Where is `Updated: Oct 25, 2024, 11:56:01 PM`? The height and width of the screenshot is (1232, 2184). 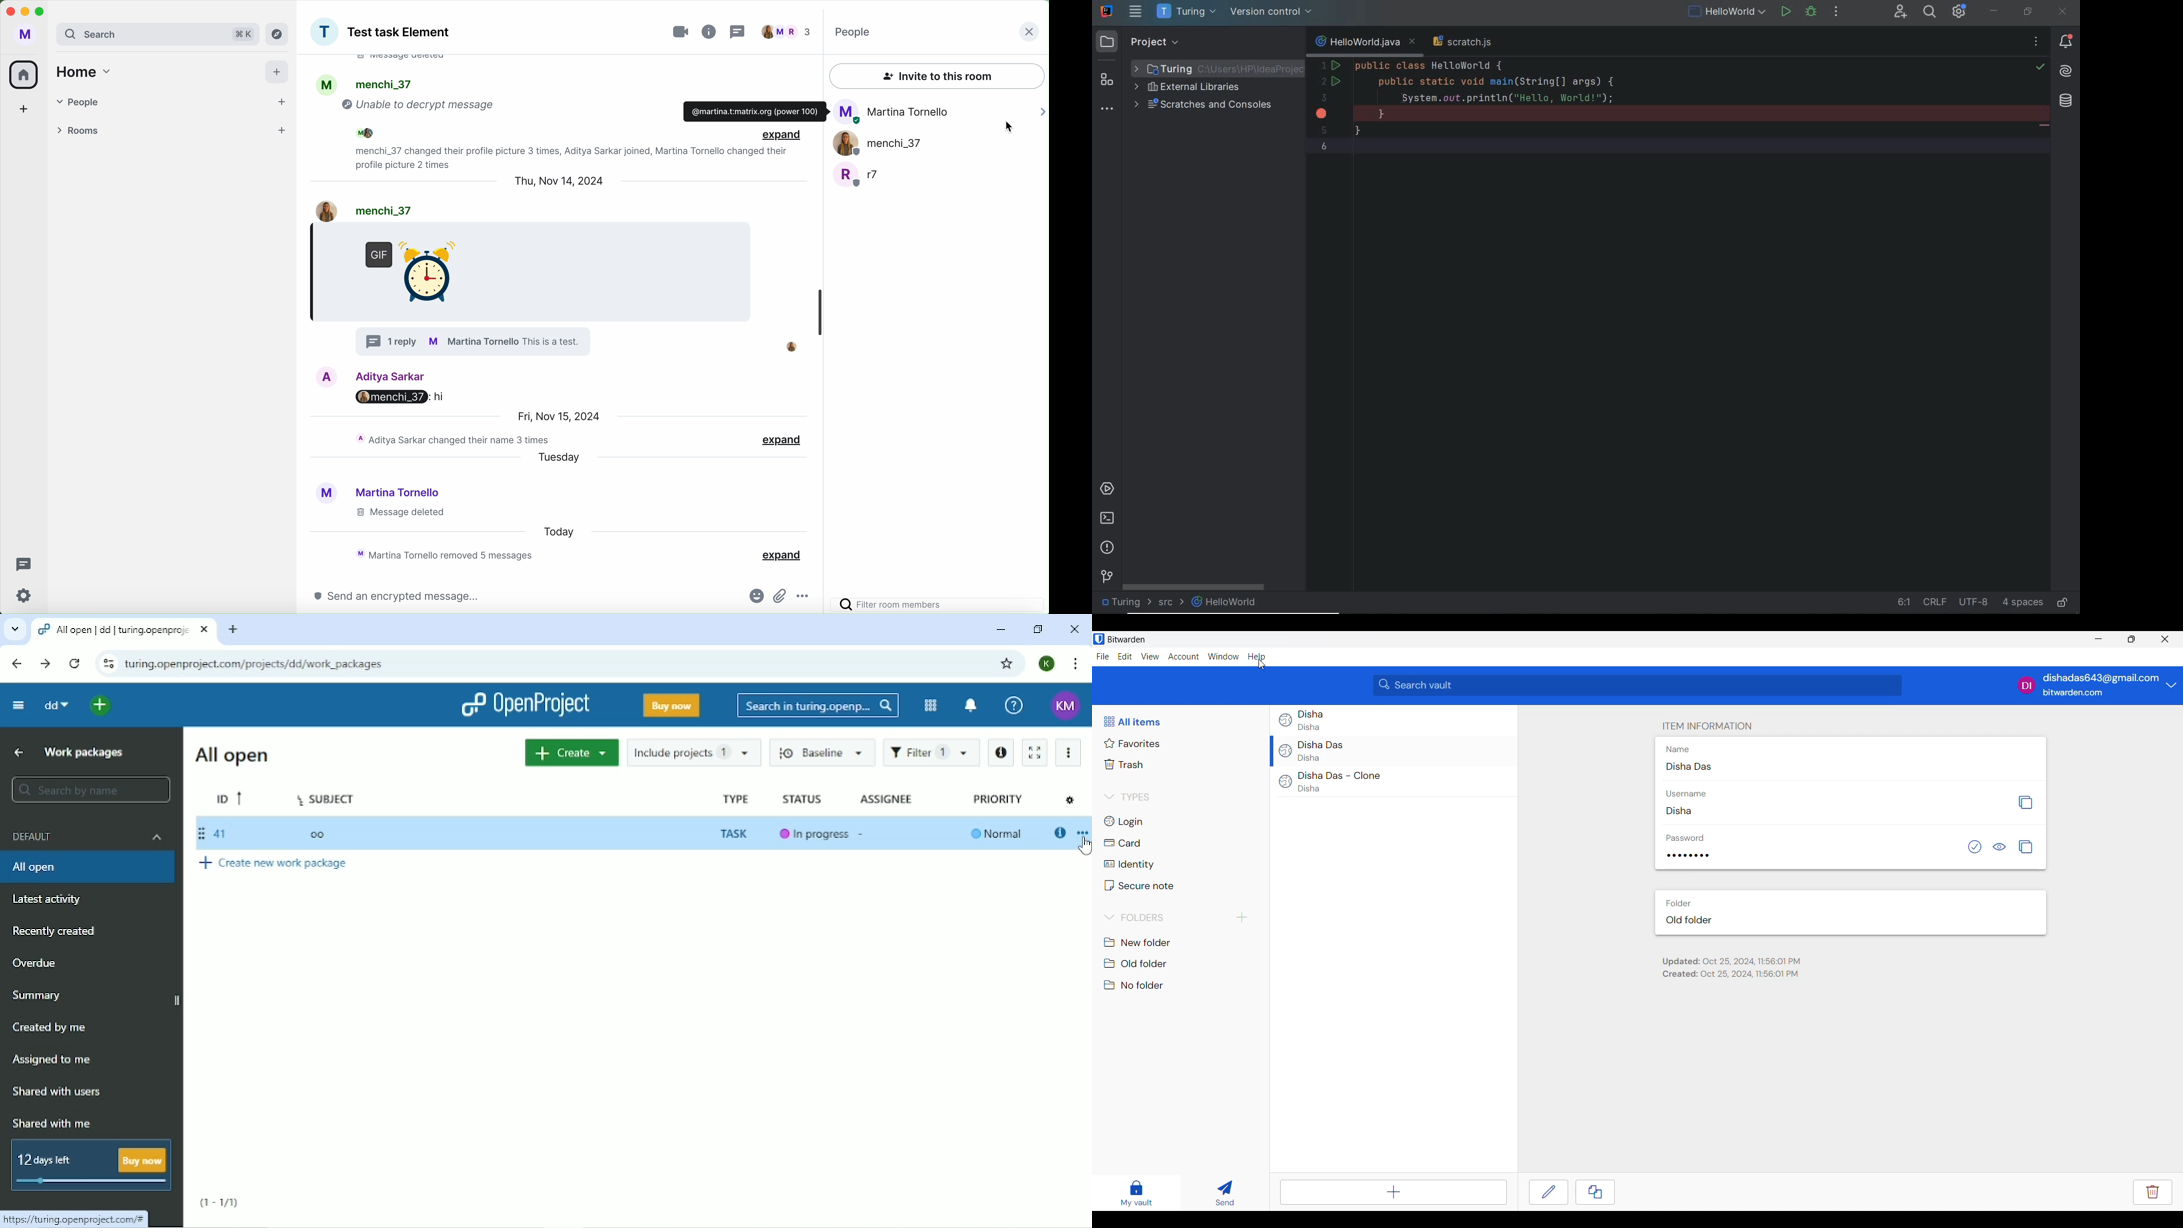 Updated: Oct 25, 2024, 11:56:01 PM is located at coordinates (1732, 962).